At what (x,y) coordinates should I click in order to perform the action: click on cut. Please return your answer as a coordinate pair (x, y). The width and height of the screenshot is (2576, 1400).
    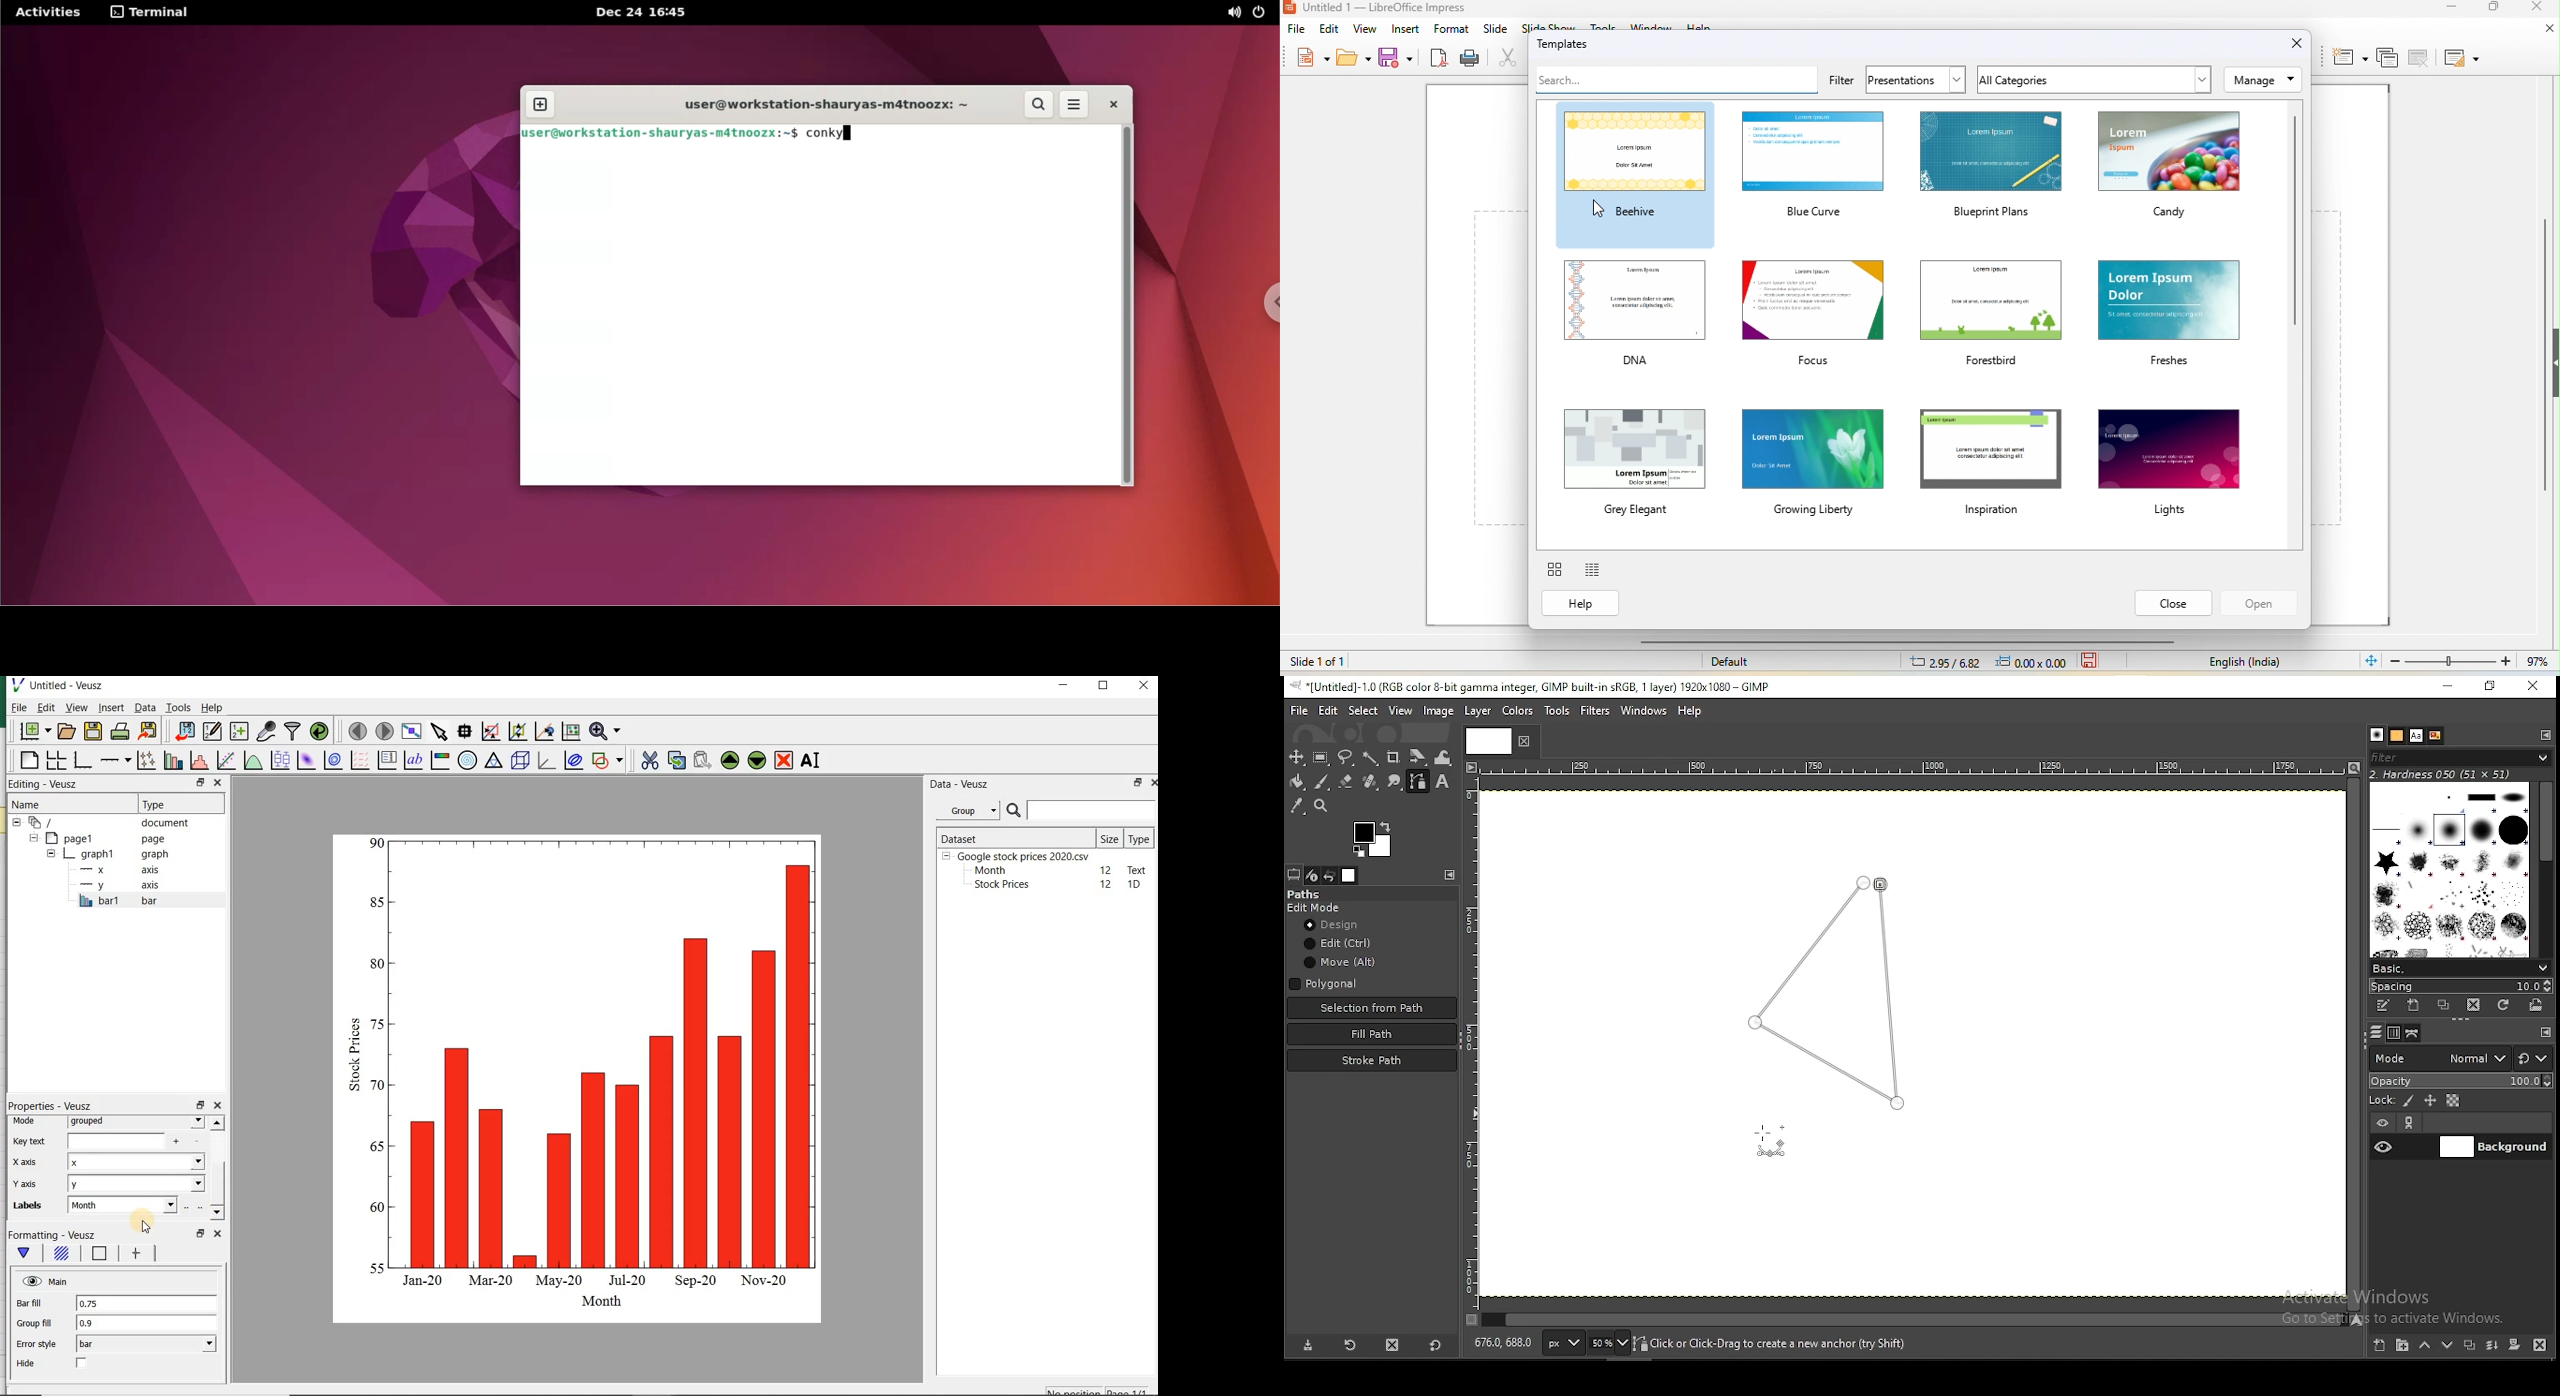
    Looking at the image, I should click on (1511, 58).